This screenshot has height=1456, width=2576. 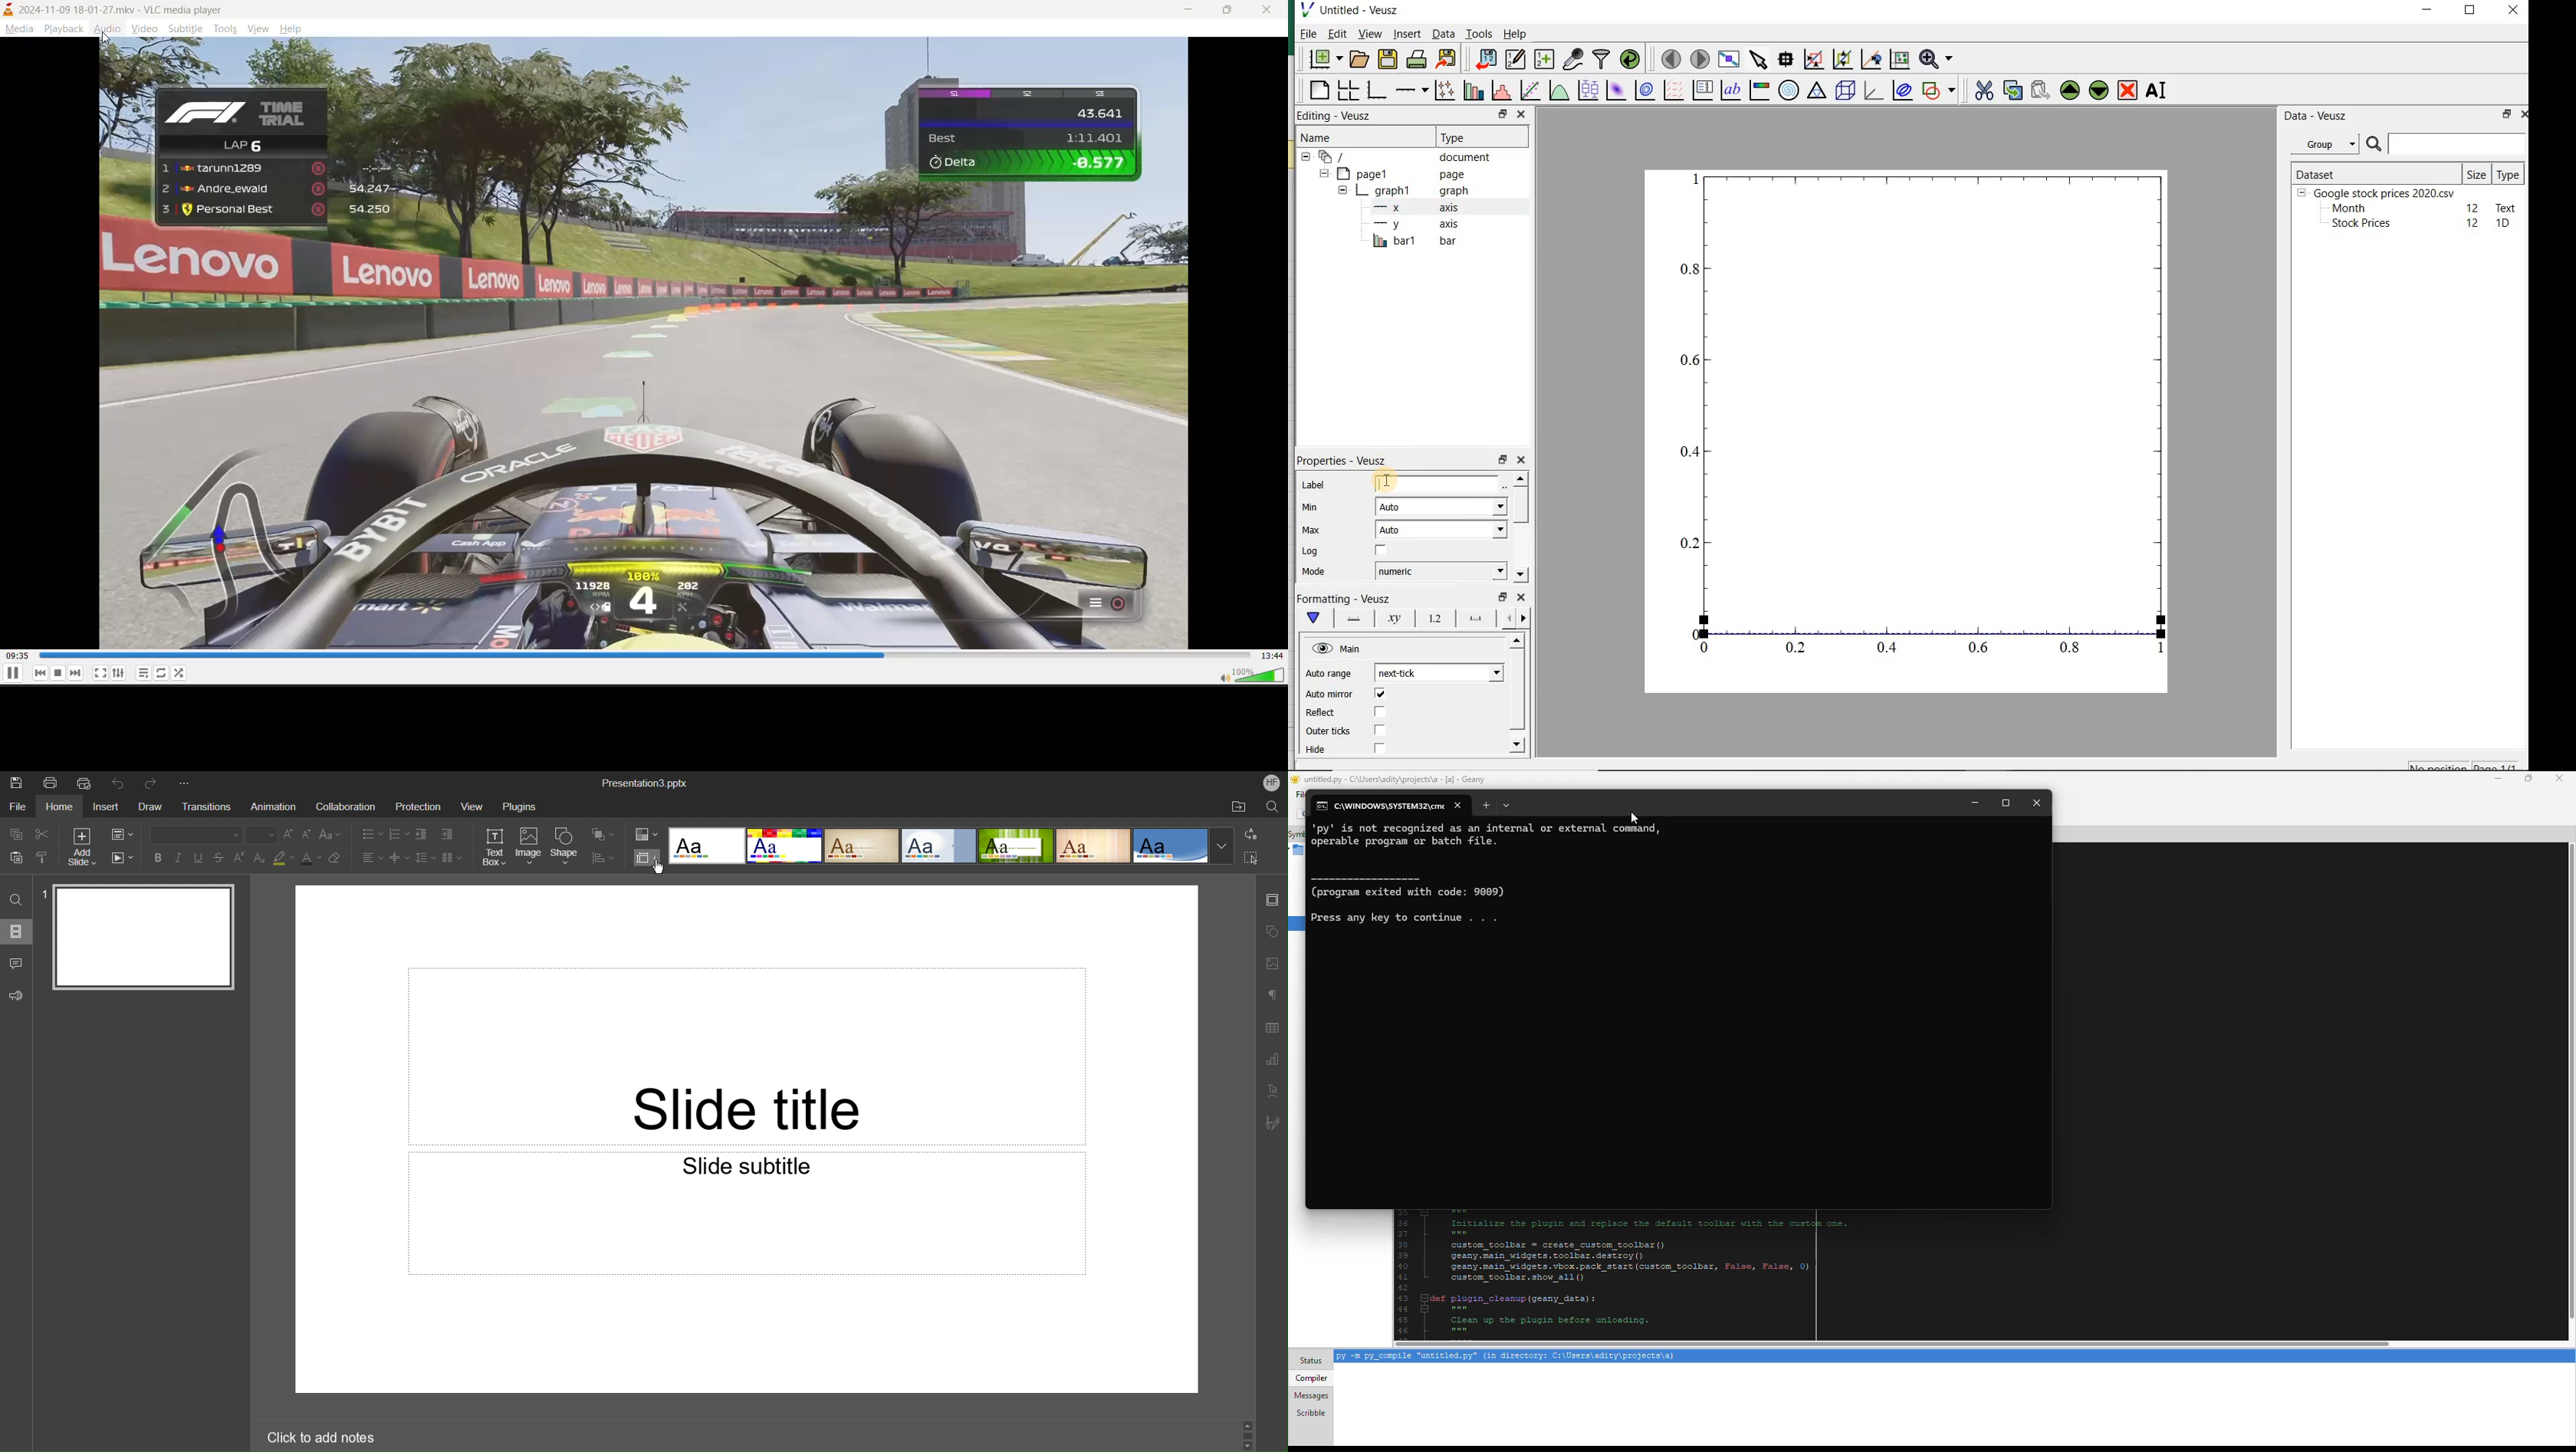 What do you see at coordinates (1238, 807) in the screenshot?
I see `Open File Location` at bounding box center [1238, 807].